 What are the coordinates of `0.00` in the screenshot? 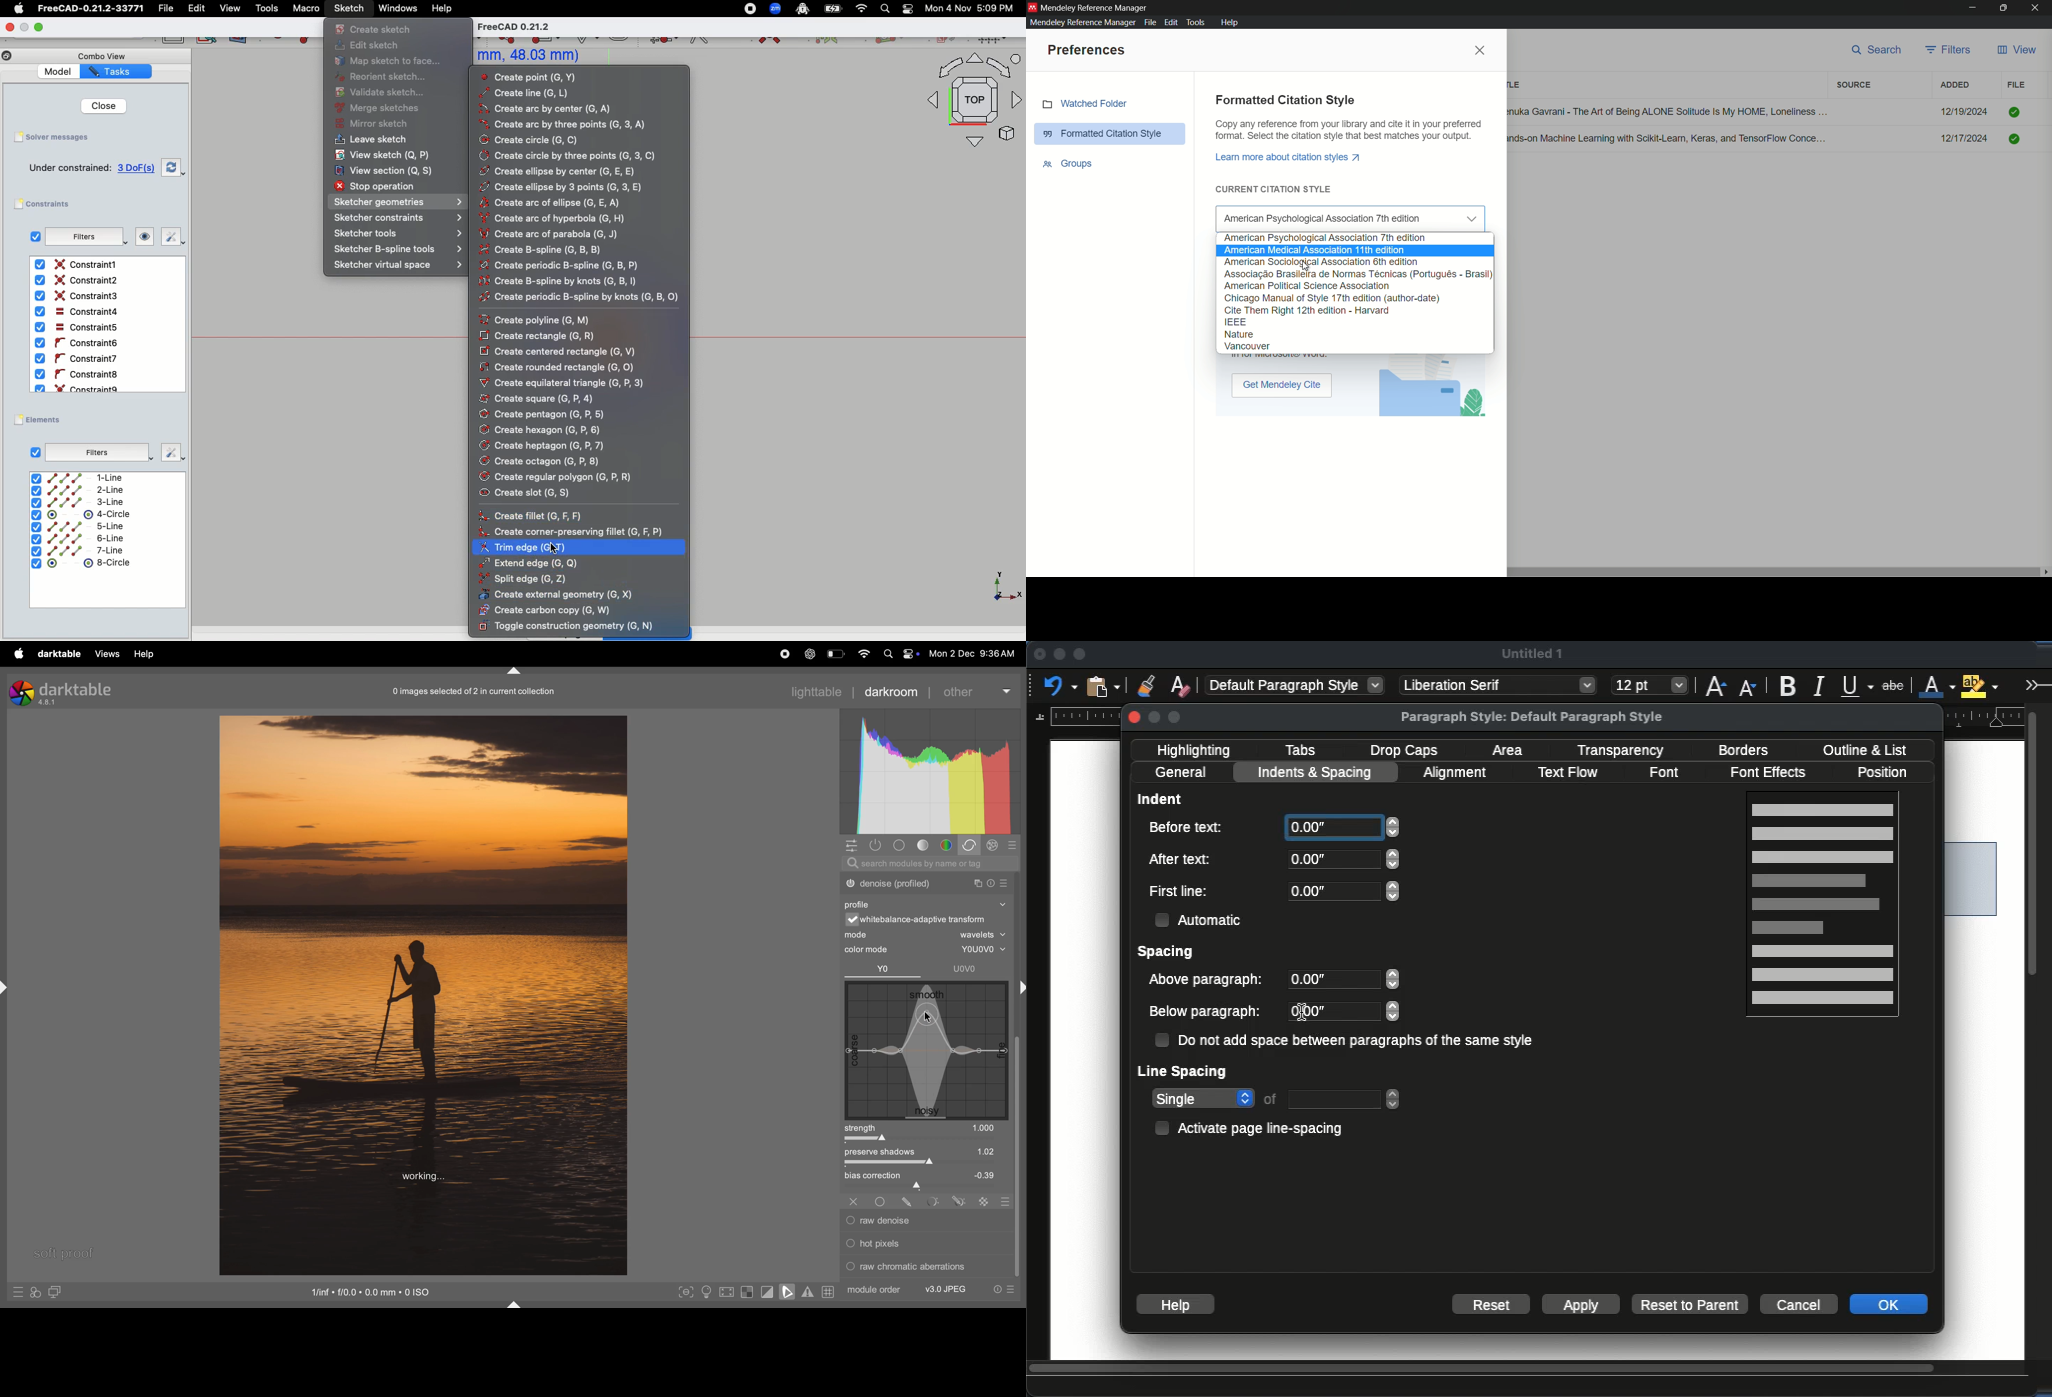 It's located at (1363, 1012).